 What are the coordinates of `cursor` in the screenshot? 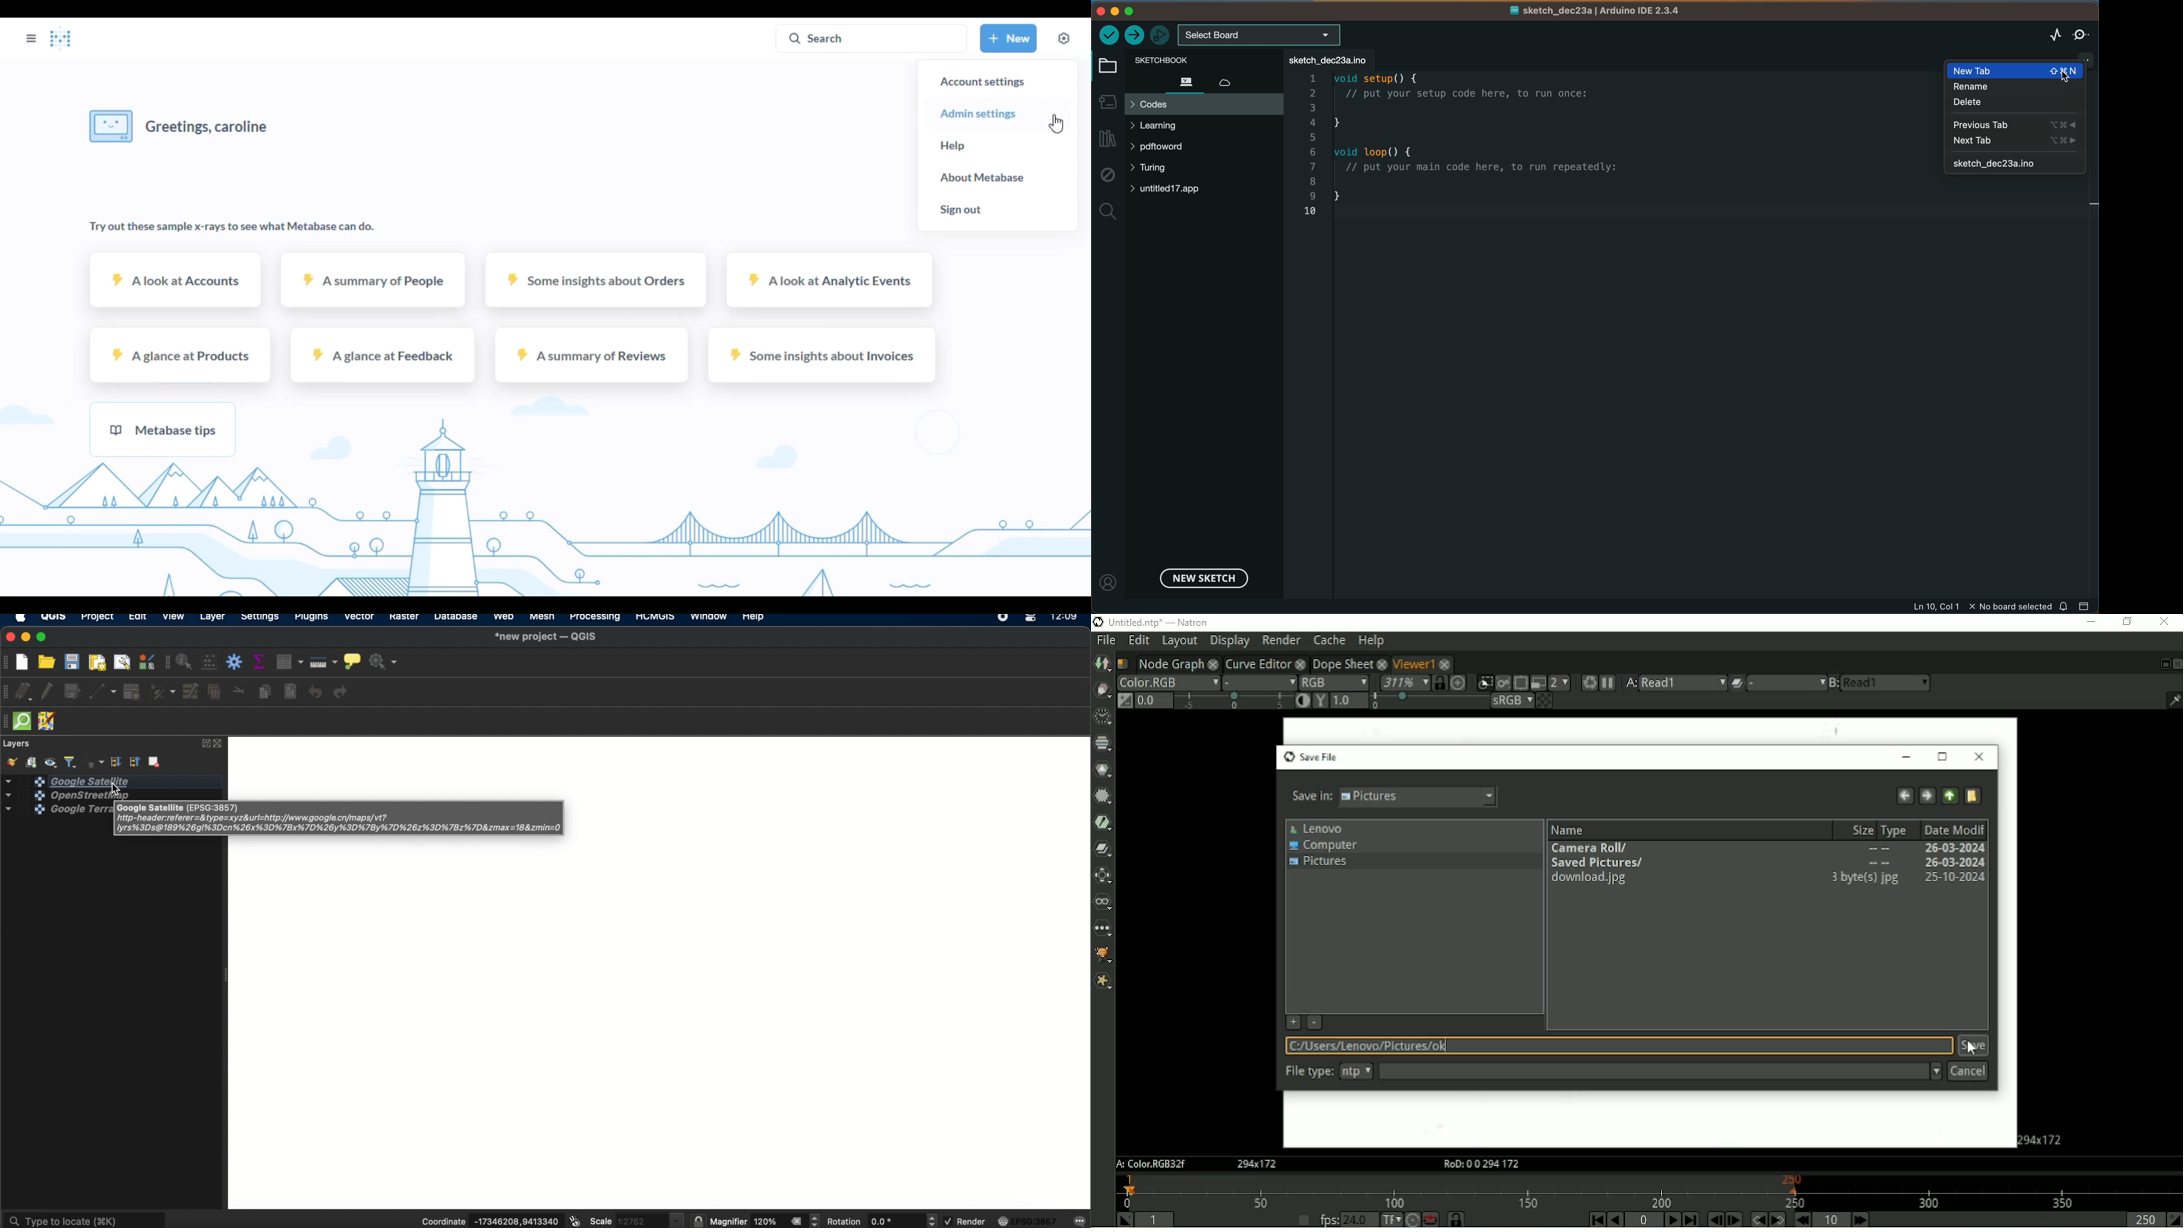 It's located at (113, 790).